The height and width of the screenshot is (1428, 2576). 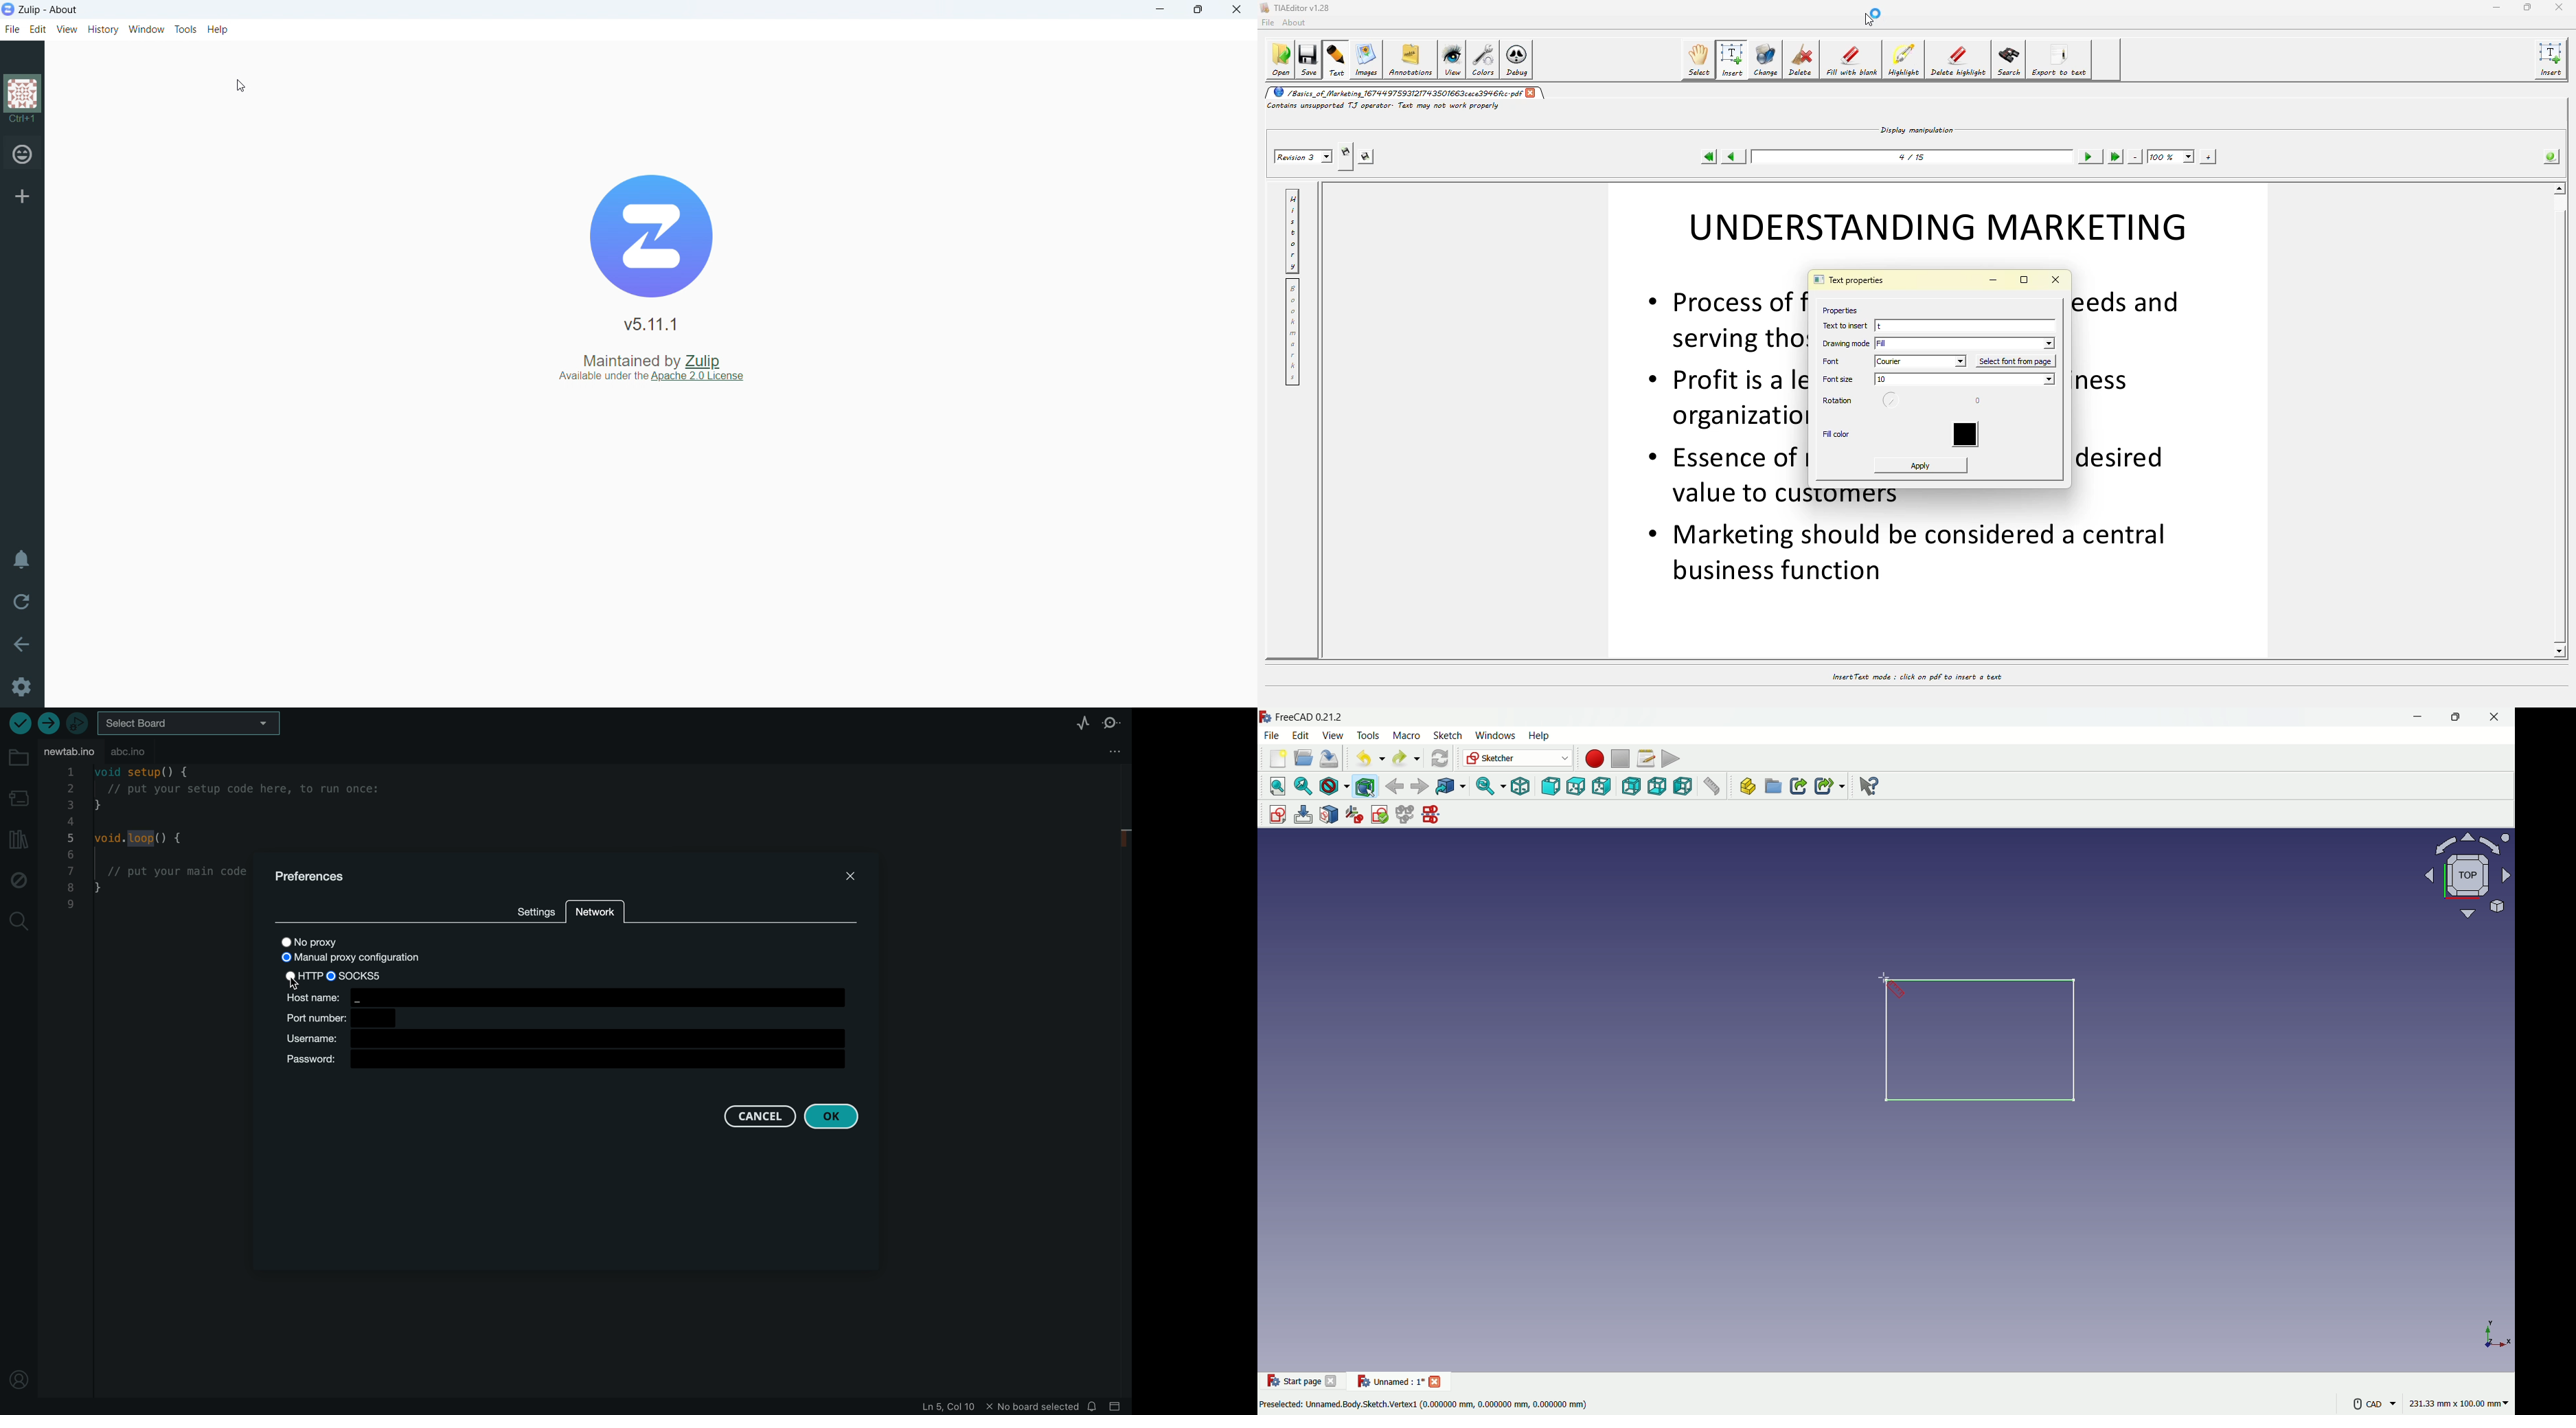 What do you see at coordinates (1438, 759) in the screenshot?
I see `refresh` at bounding box center [1438, 759].